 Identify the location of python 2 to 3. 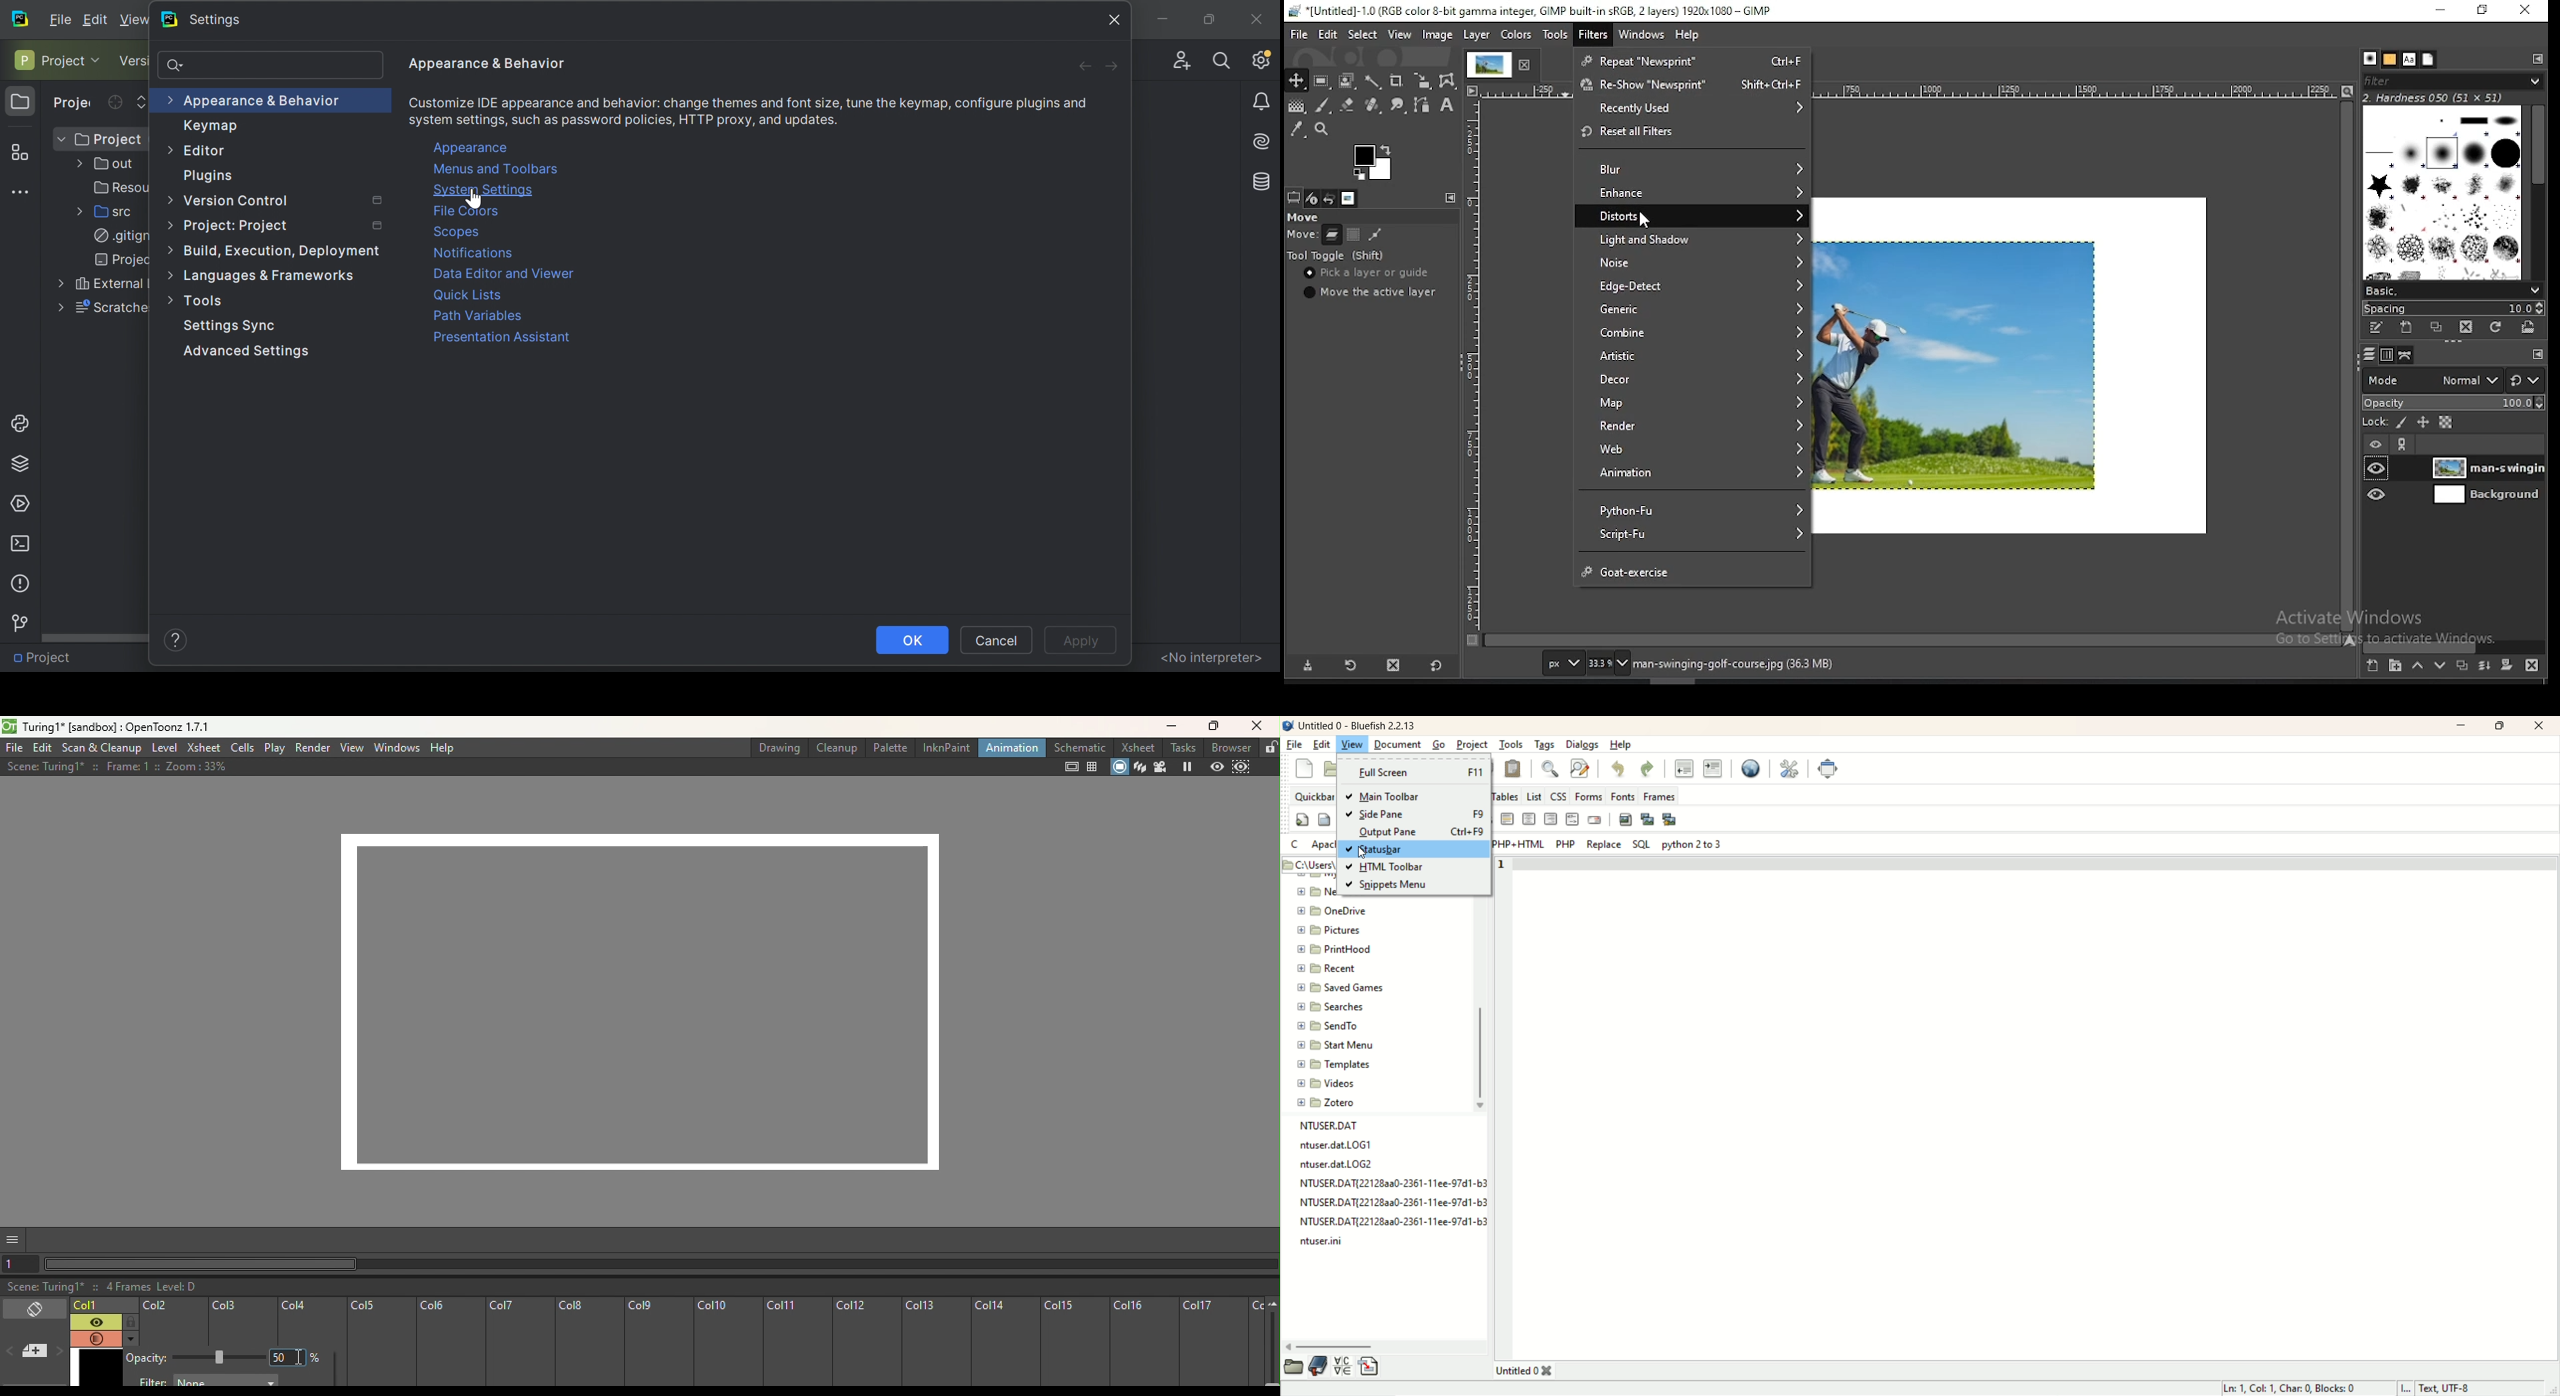
(1693, 844).